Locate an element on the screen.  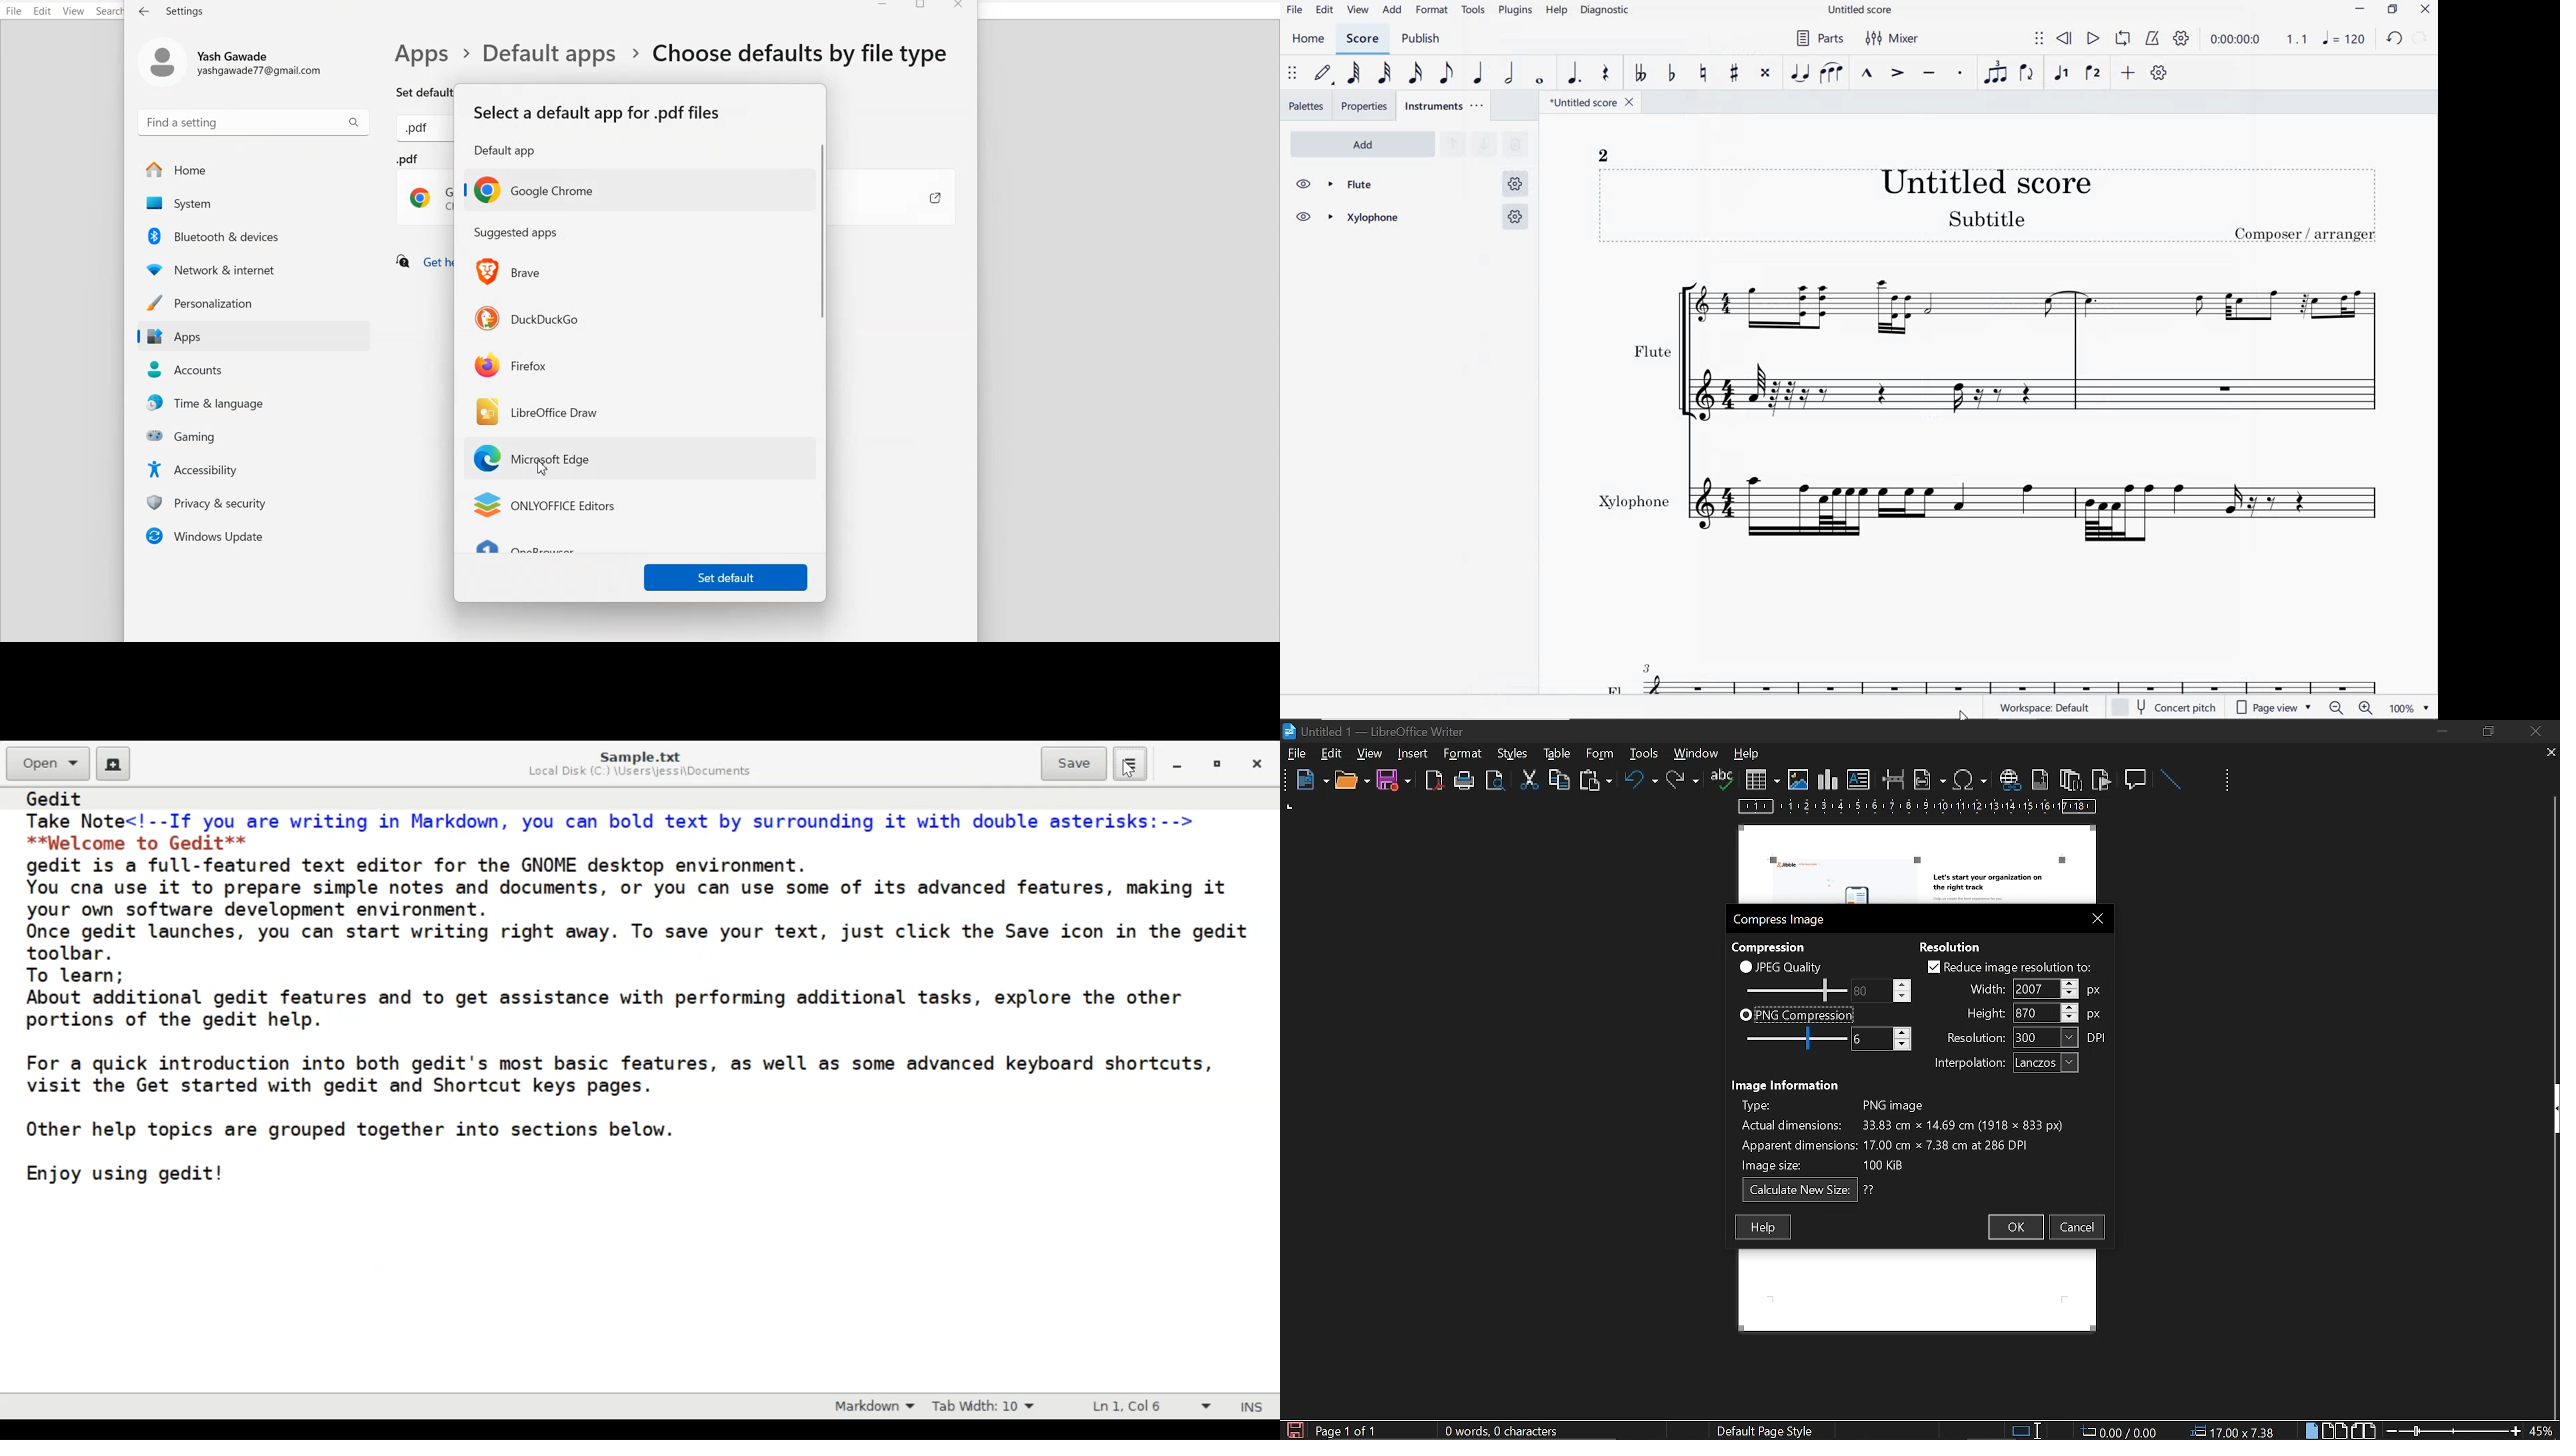
Account is located at coordinates (235, 60).